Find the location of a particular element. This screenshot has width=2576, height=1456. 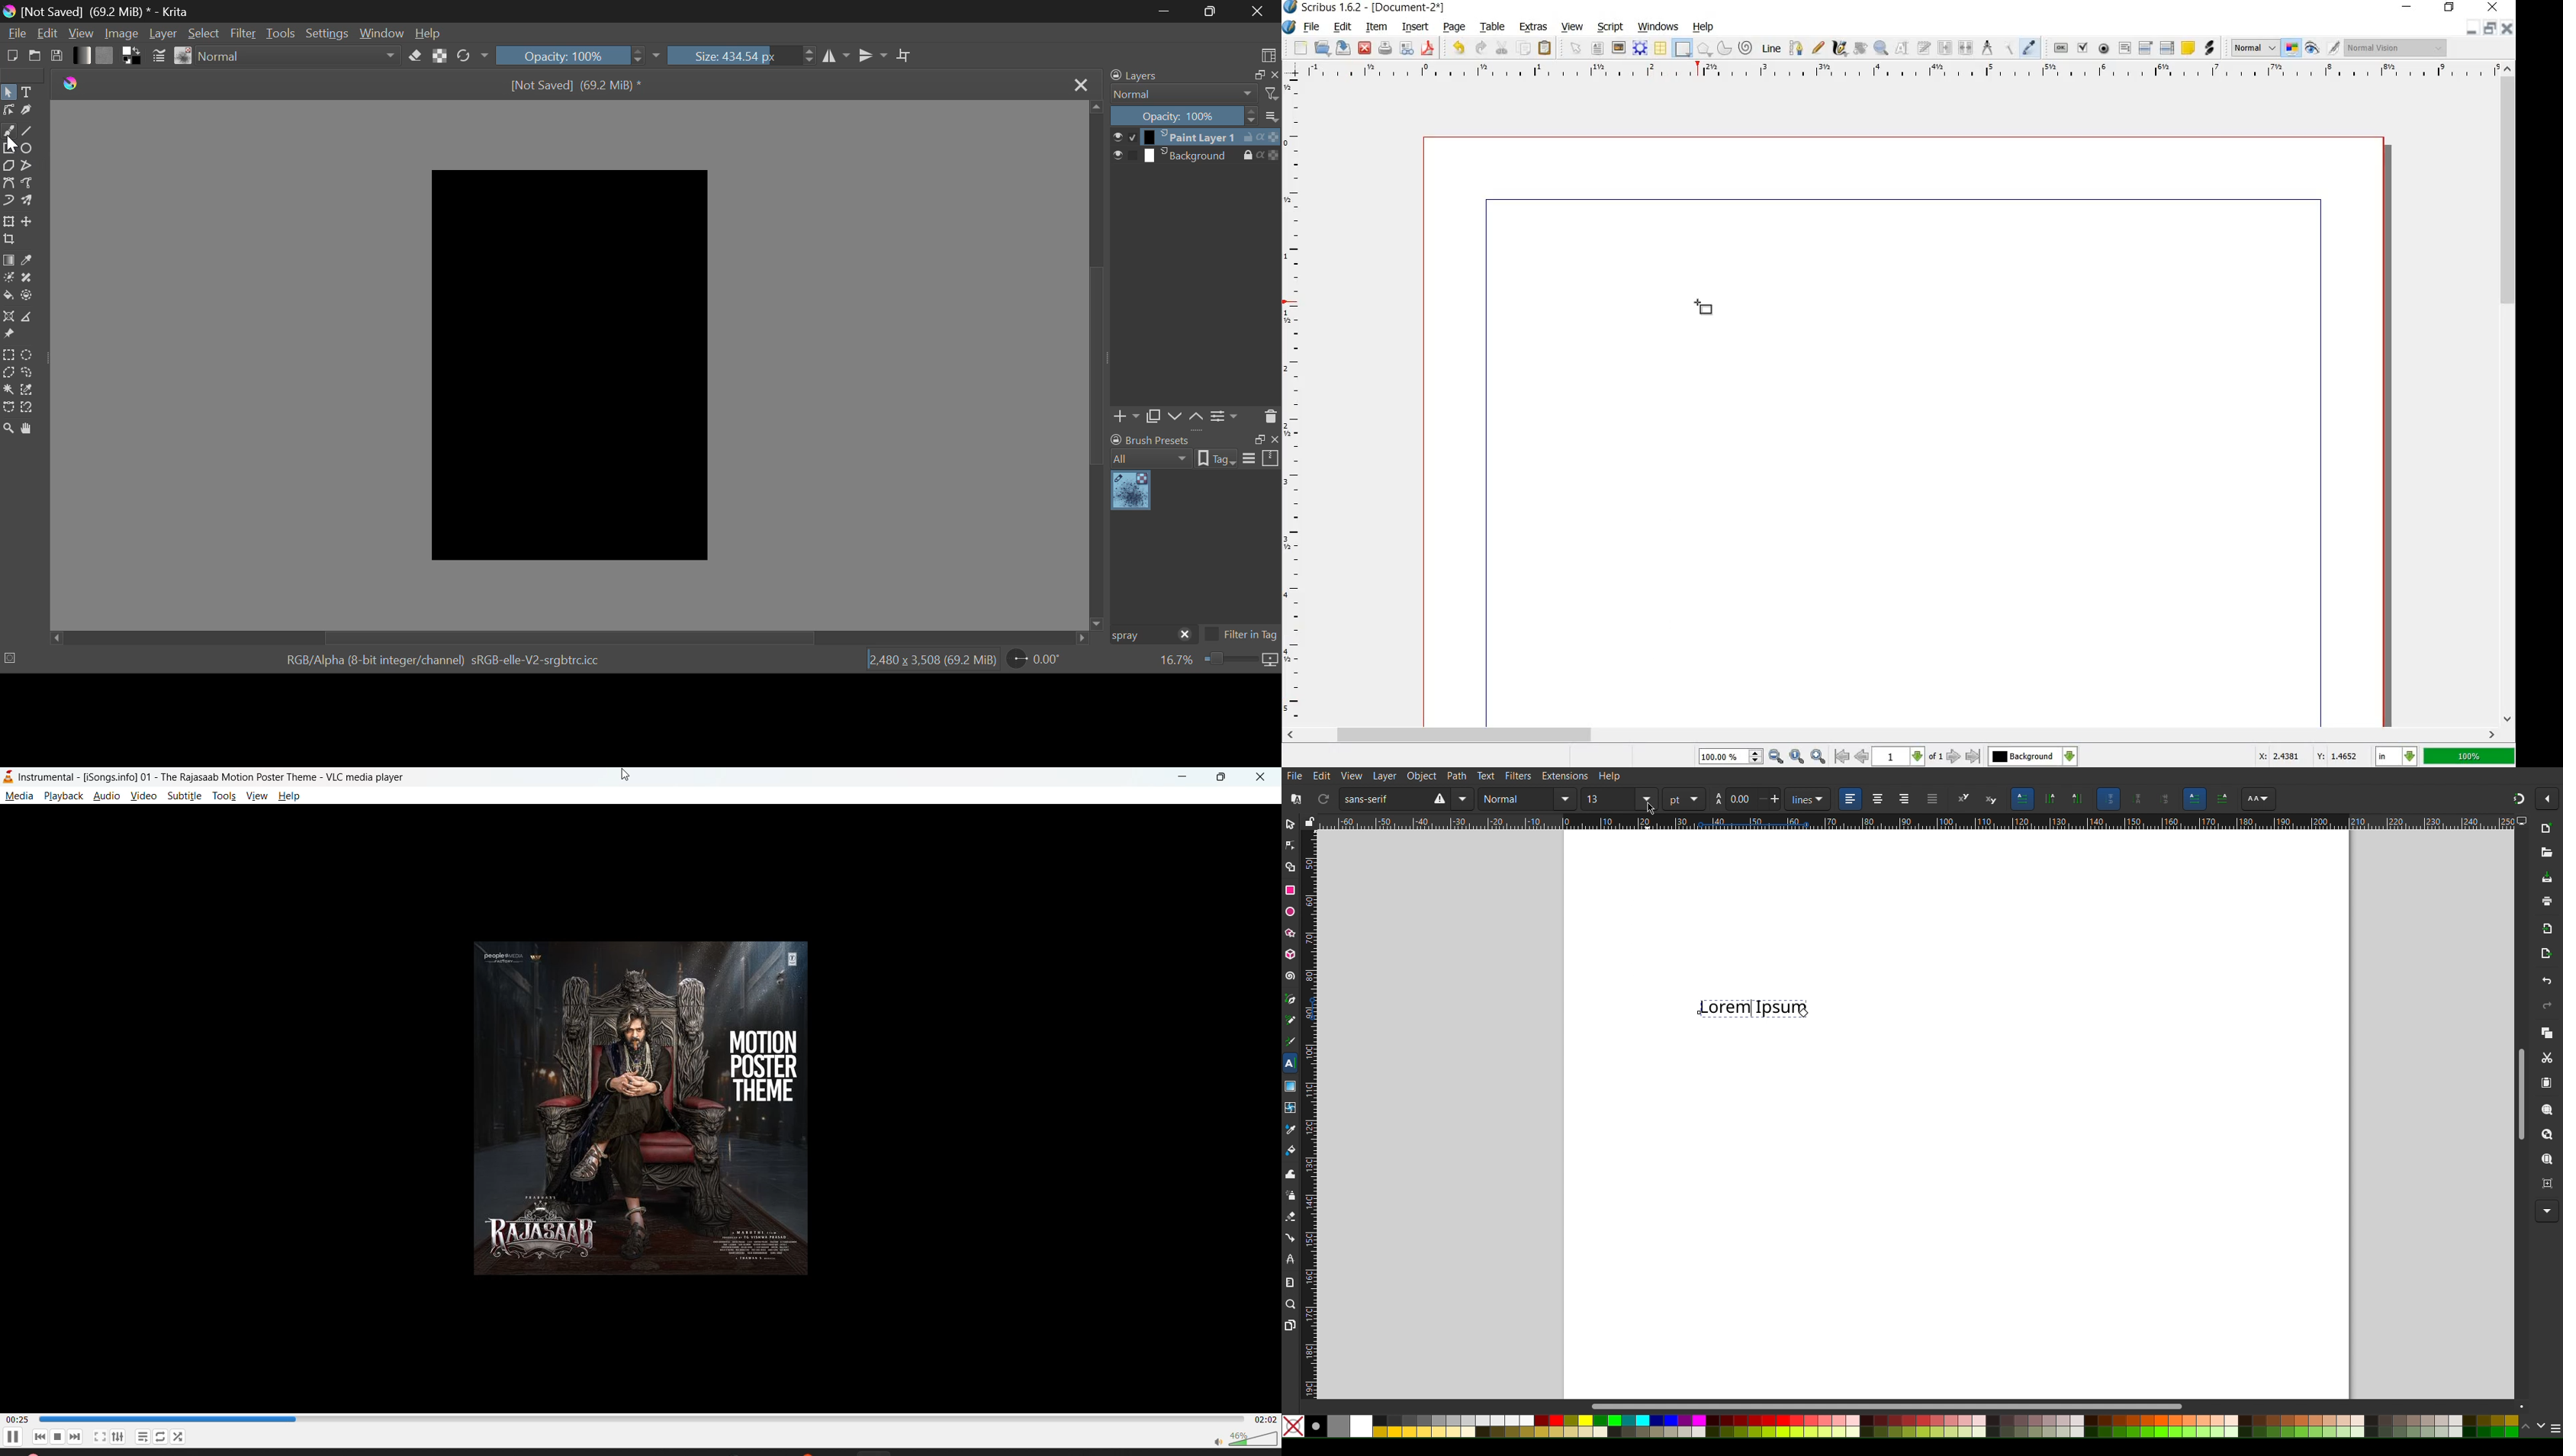

Paste is located at coordinates (2546, 1082).